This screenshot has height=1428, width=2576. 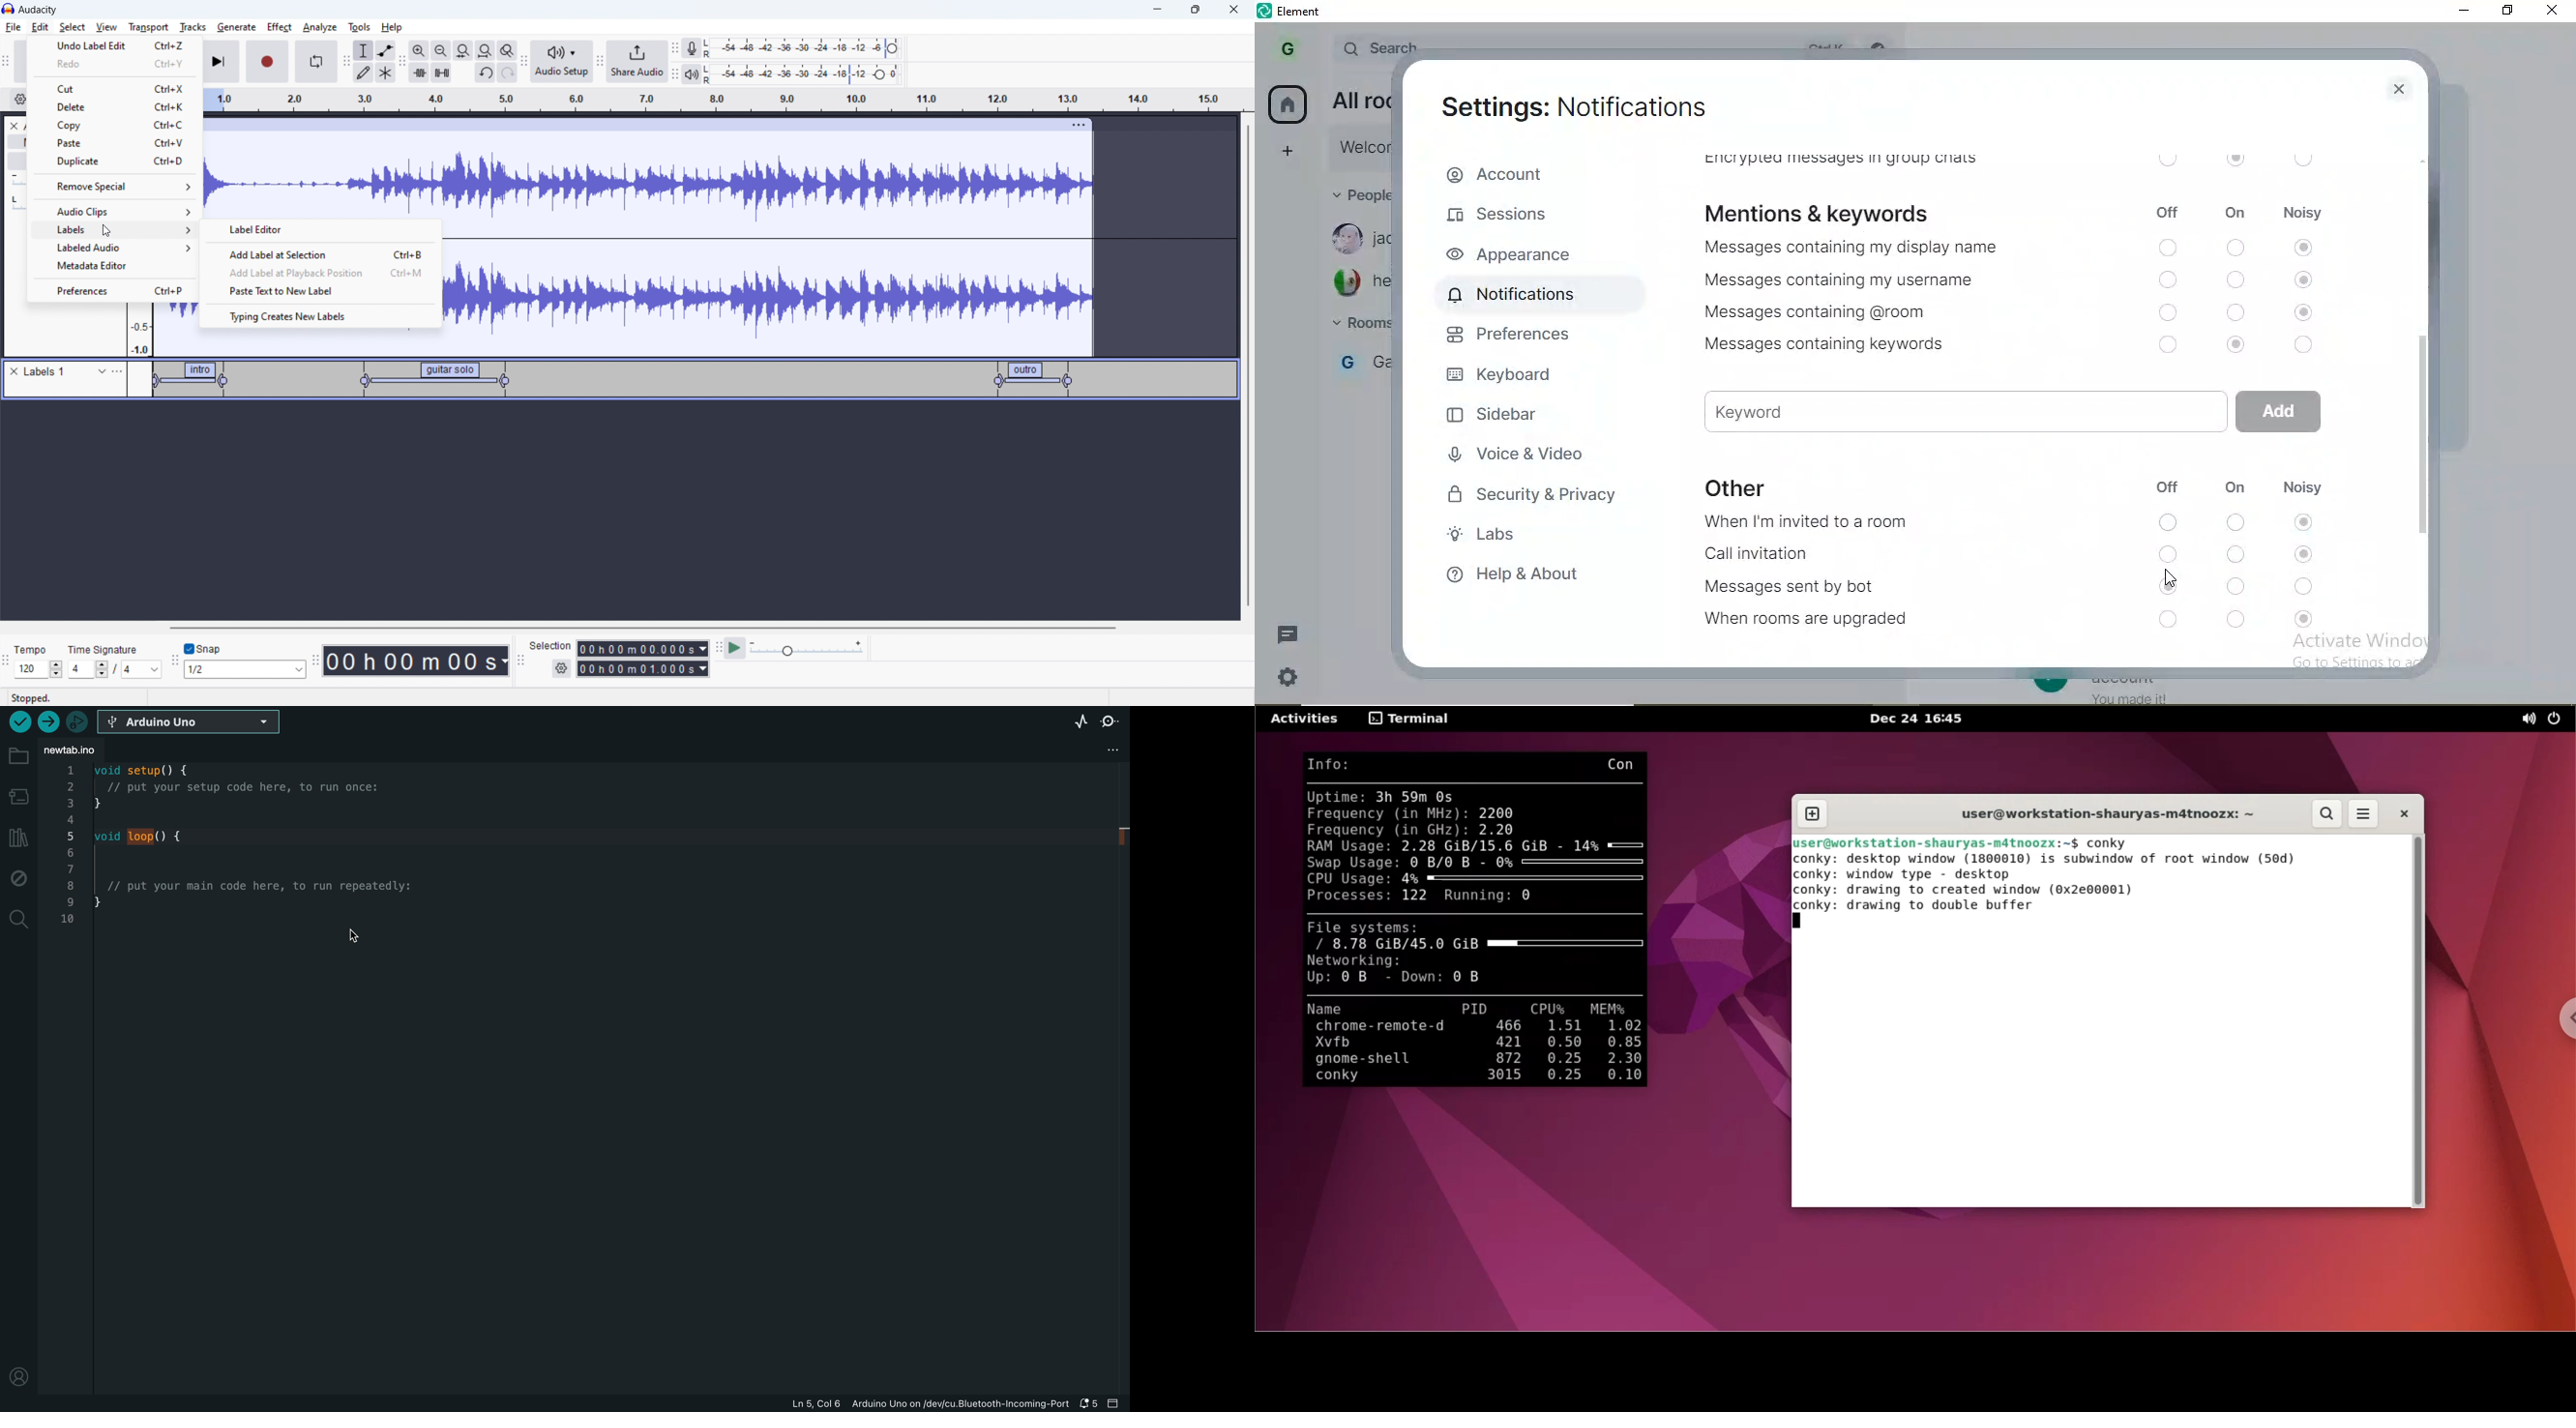 What do you see at coordinates (18, 183) in the screenshot?
I see `gain` at bounding box center [18, 183].